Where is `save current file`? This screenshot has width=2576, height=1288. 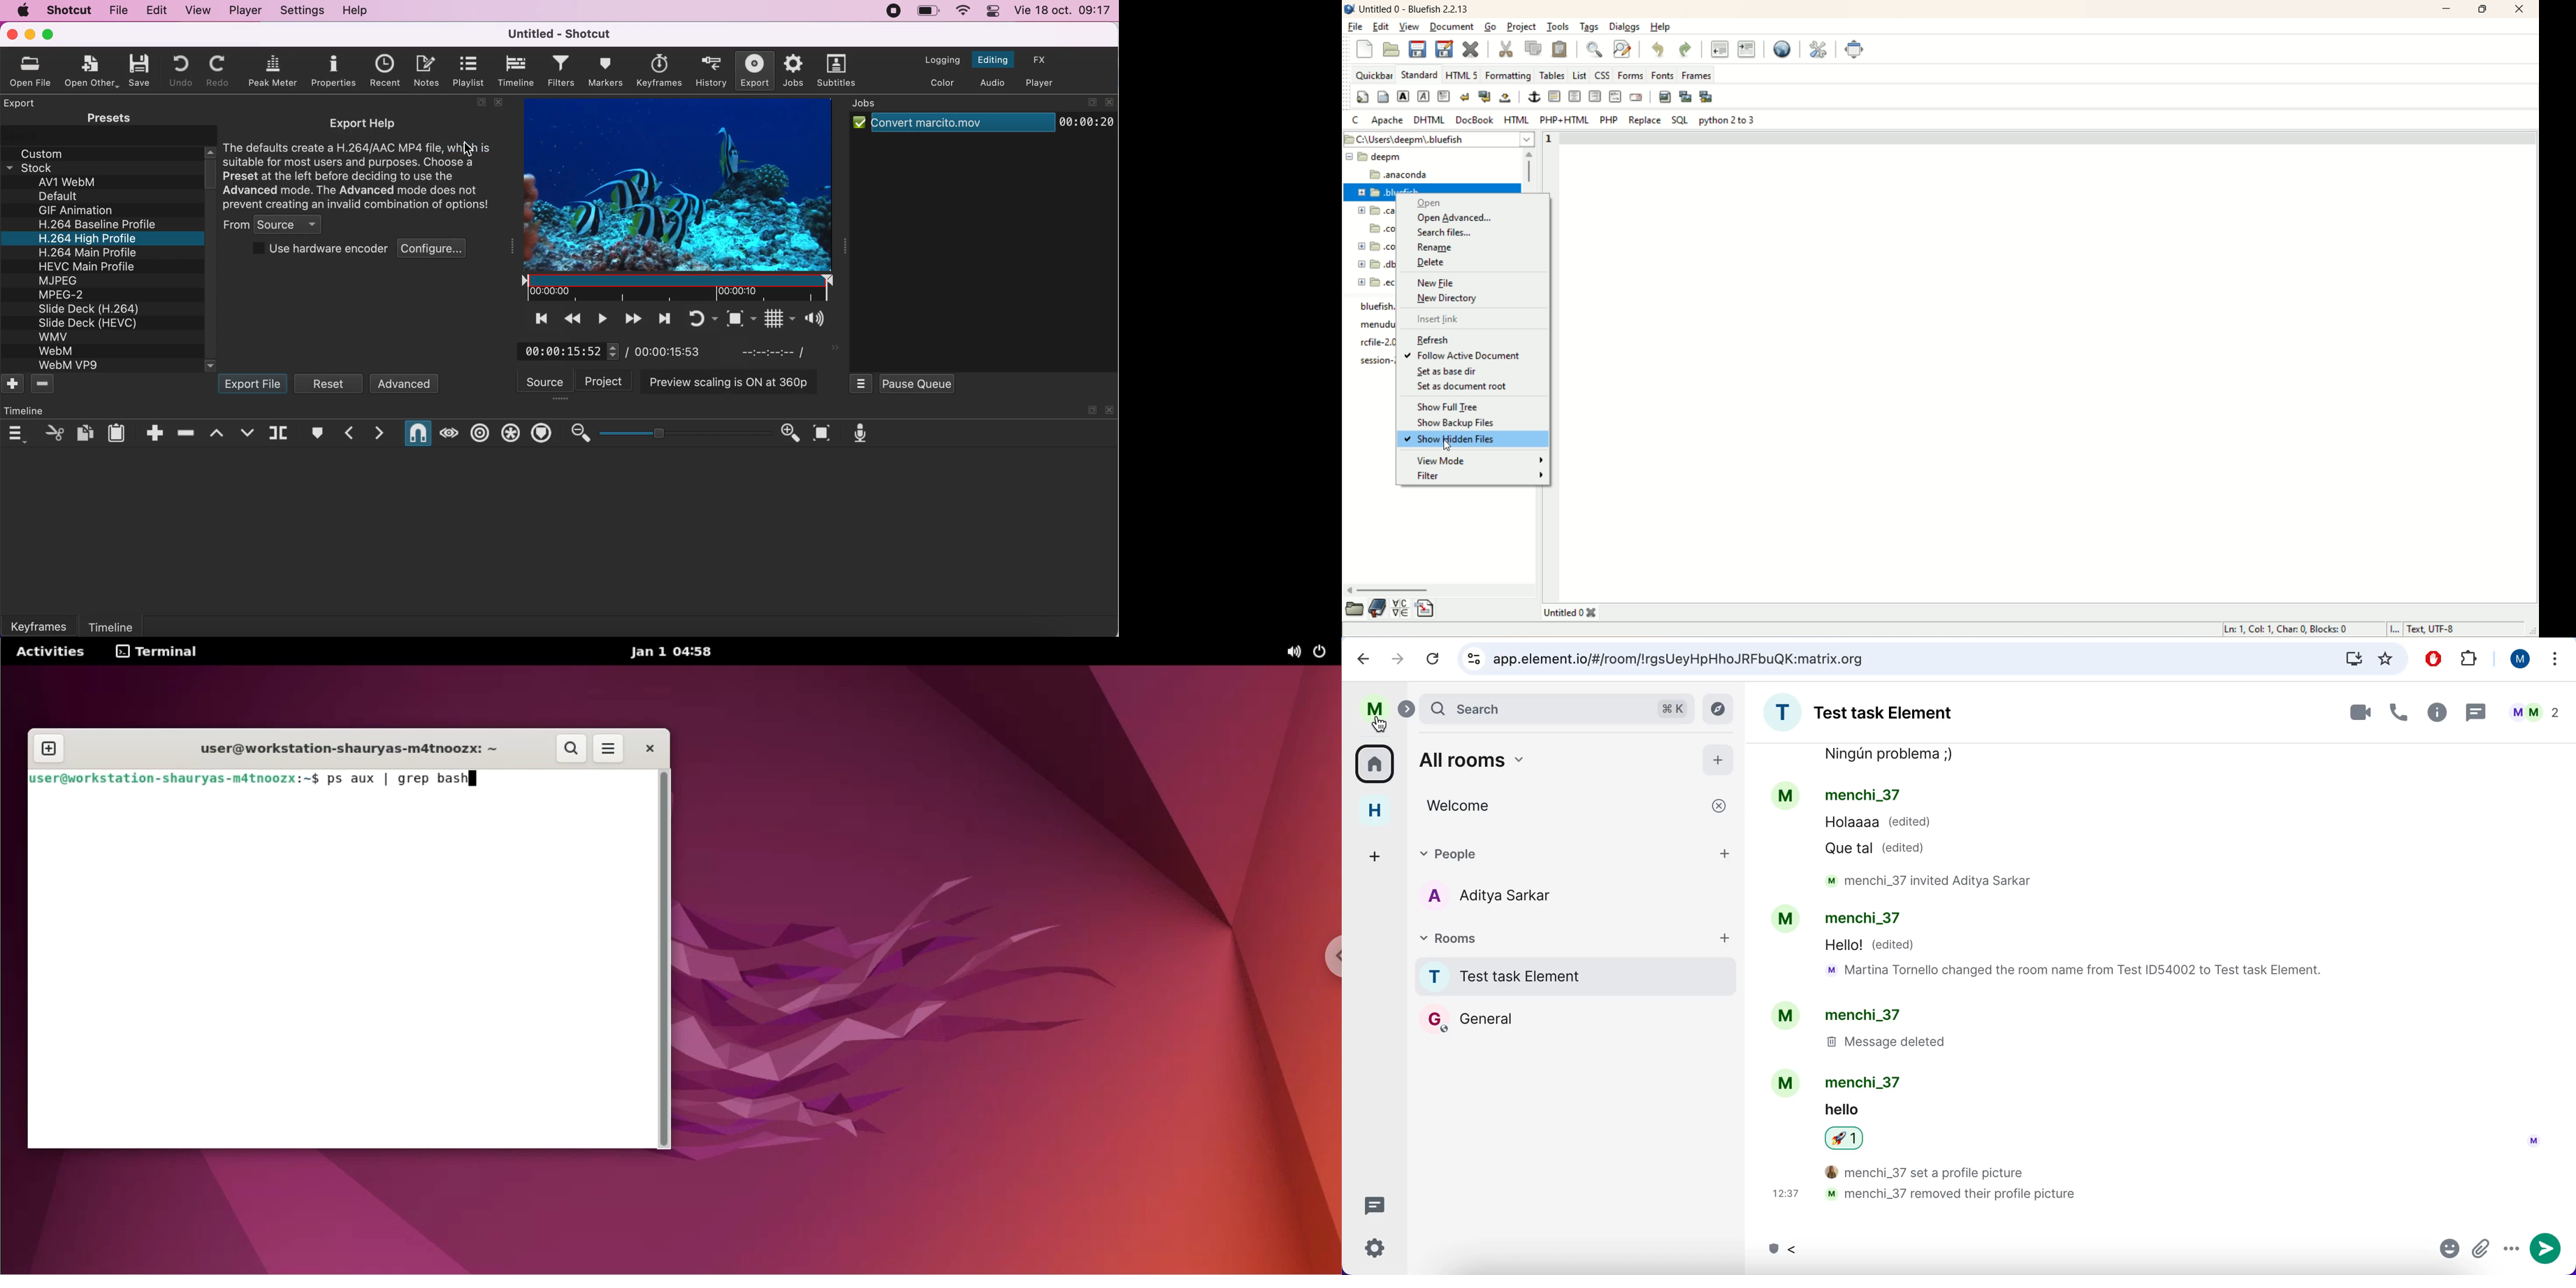 save current file is located at coordinates (1417, 49).